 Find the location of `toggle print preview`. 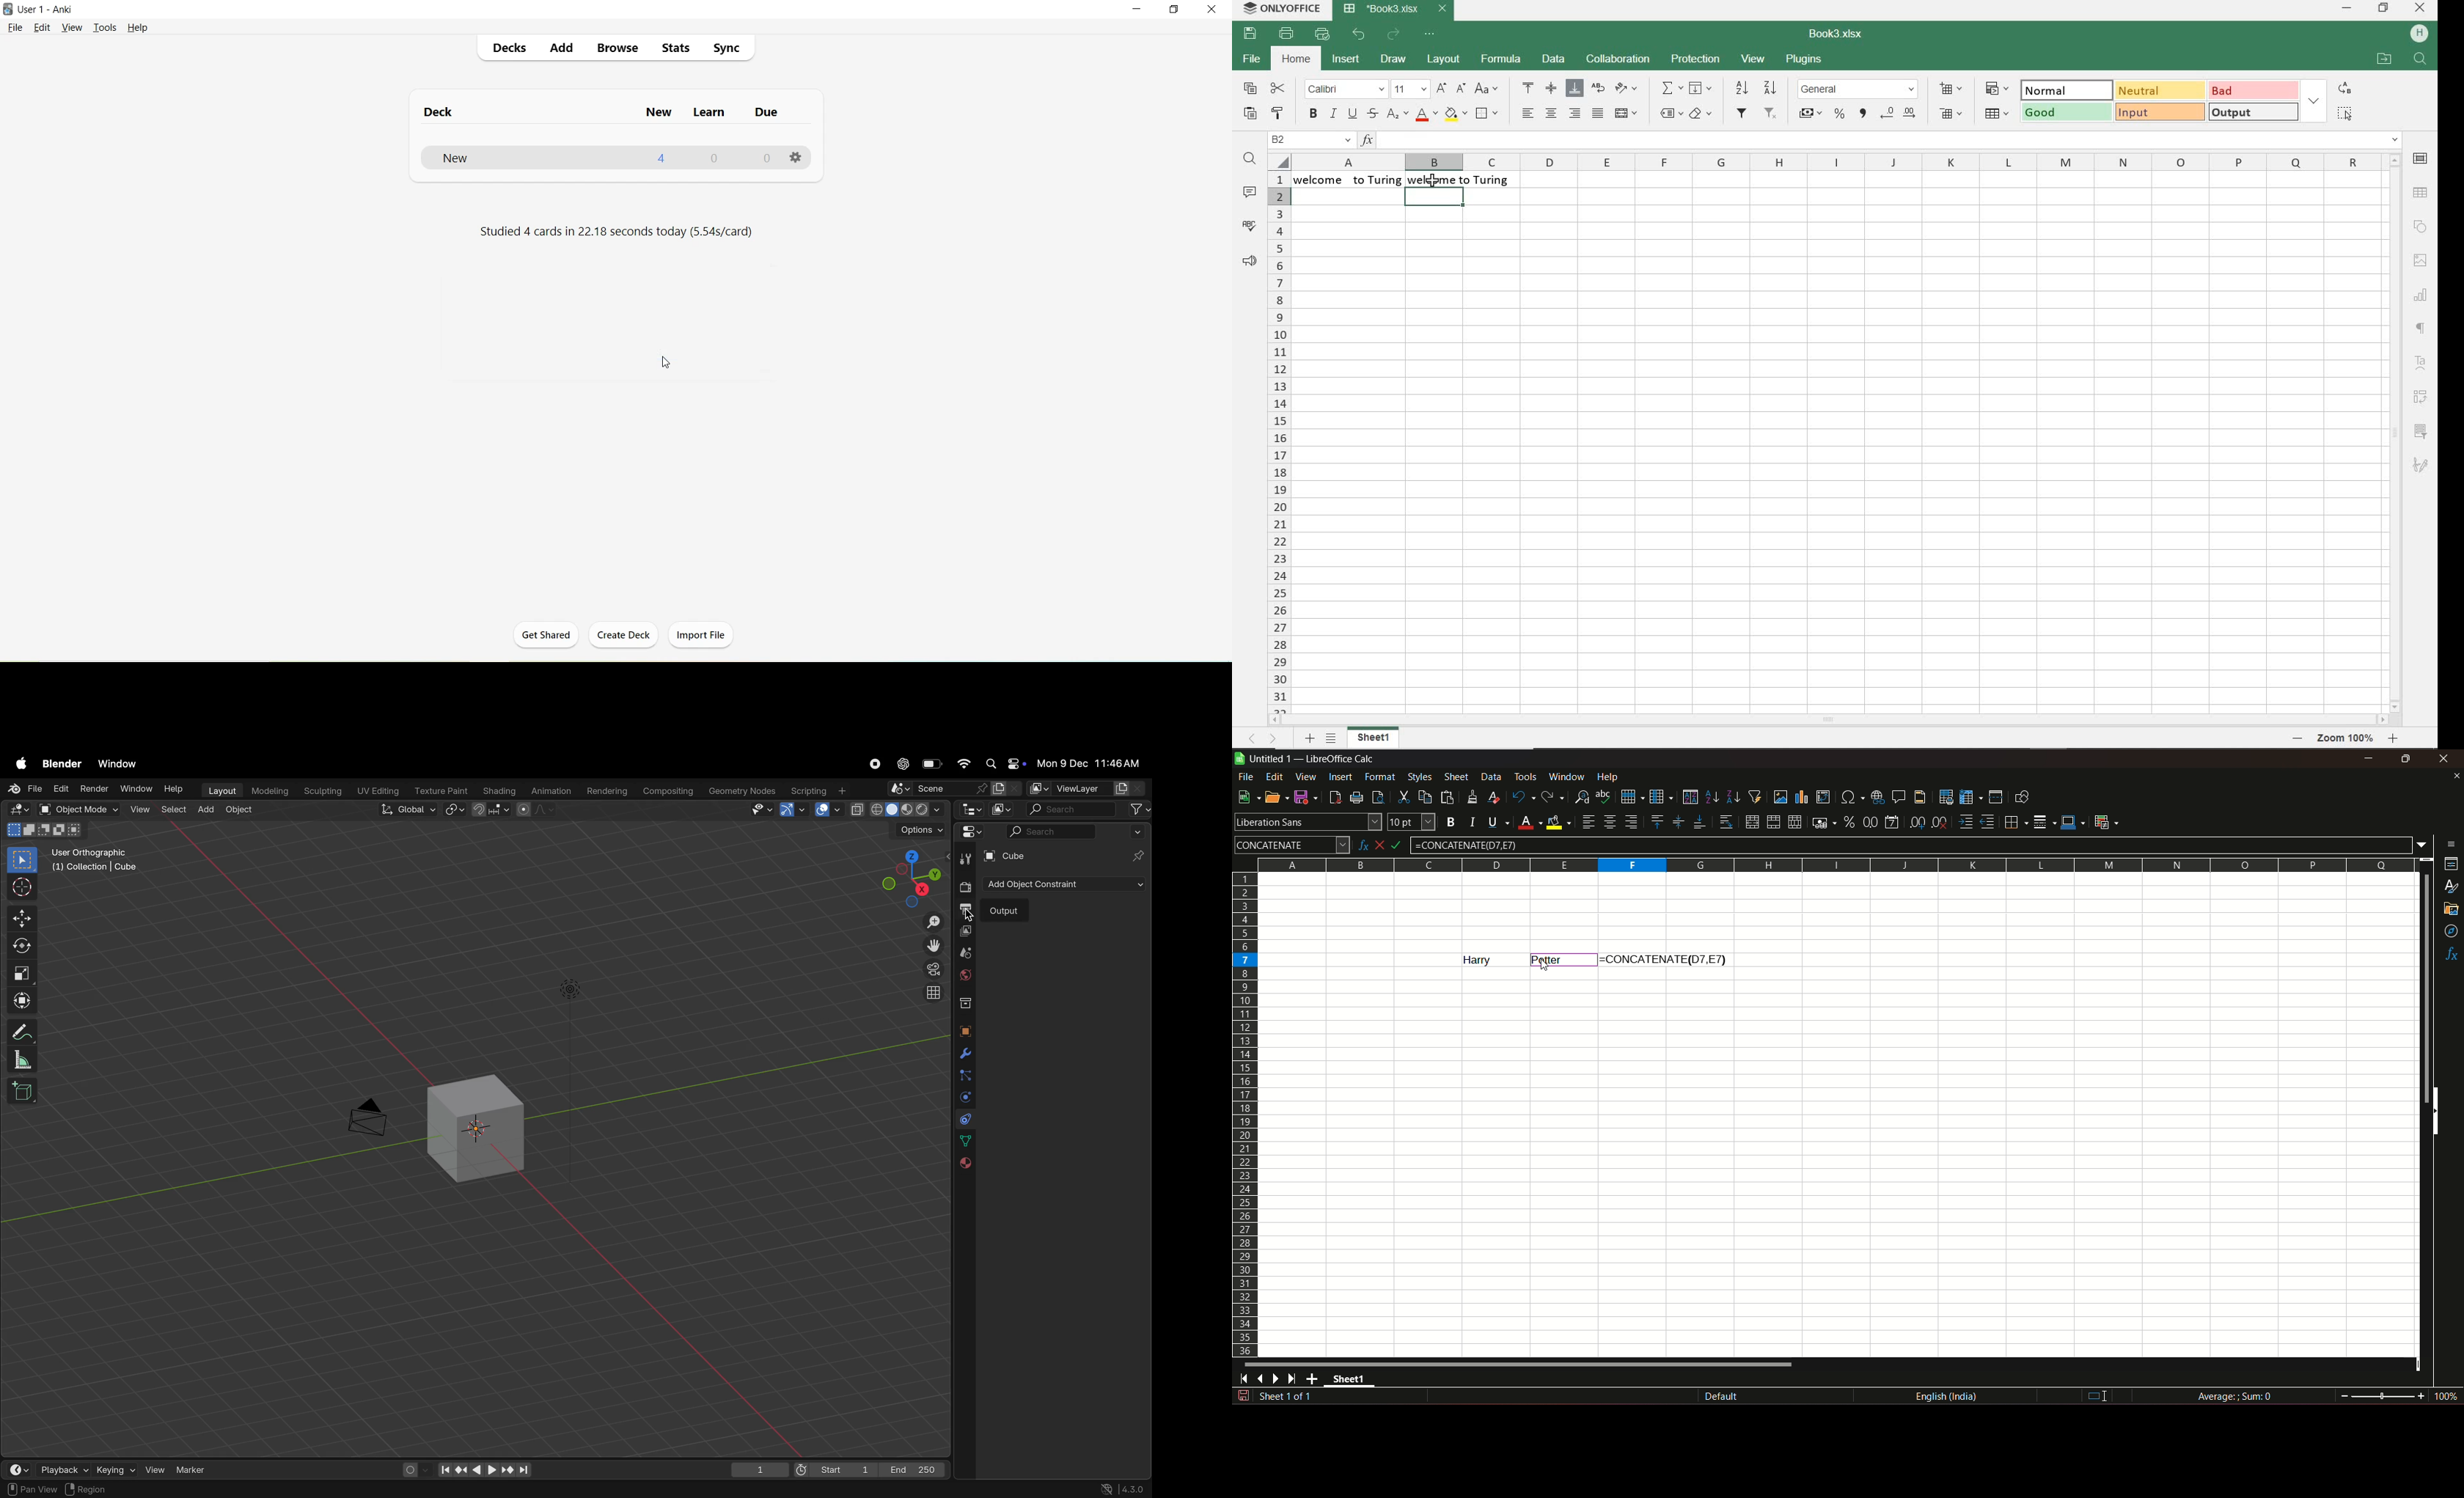

toggle print preview is located at coordinates (1376, 796).